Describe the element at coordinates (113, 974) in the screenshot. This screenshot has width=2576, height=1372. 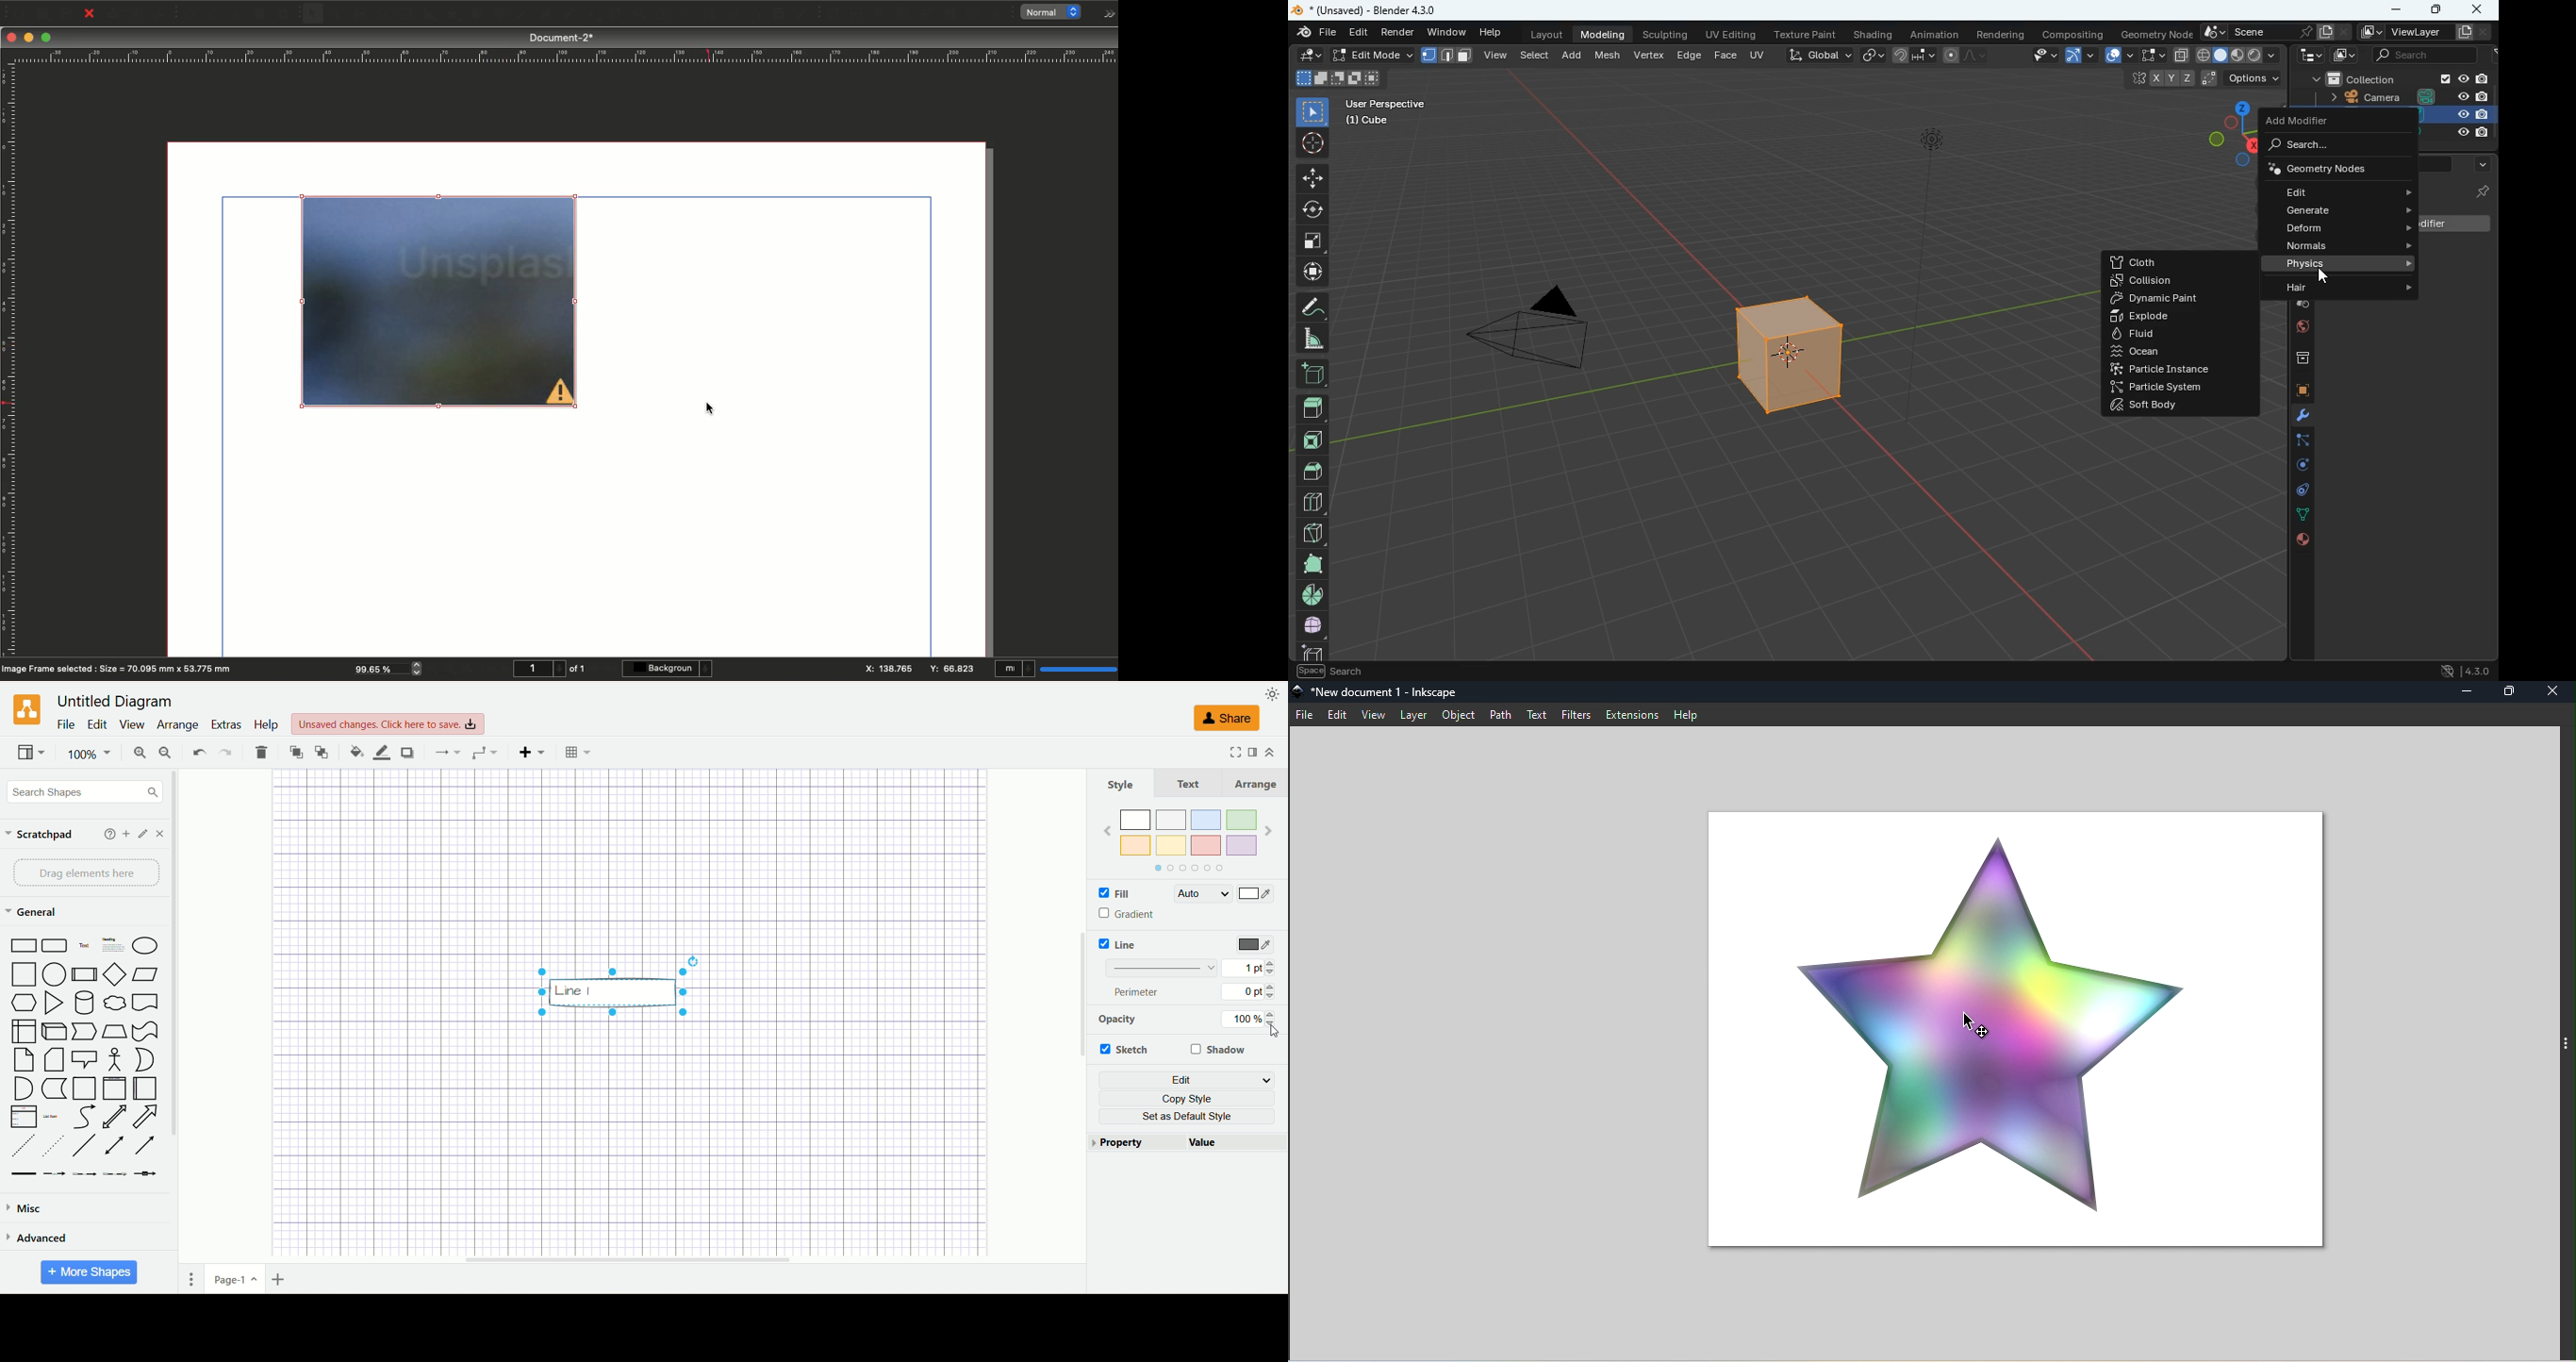
I see `Diamond` at that location.